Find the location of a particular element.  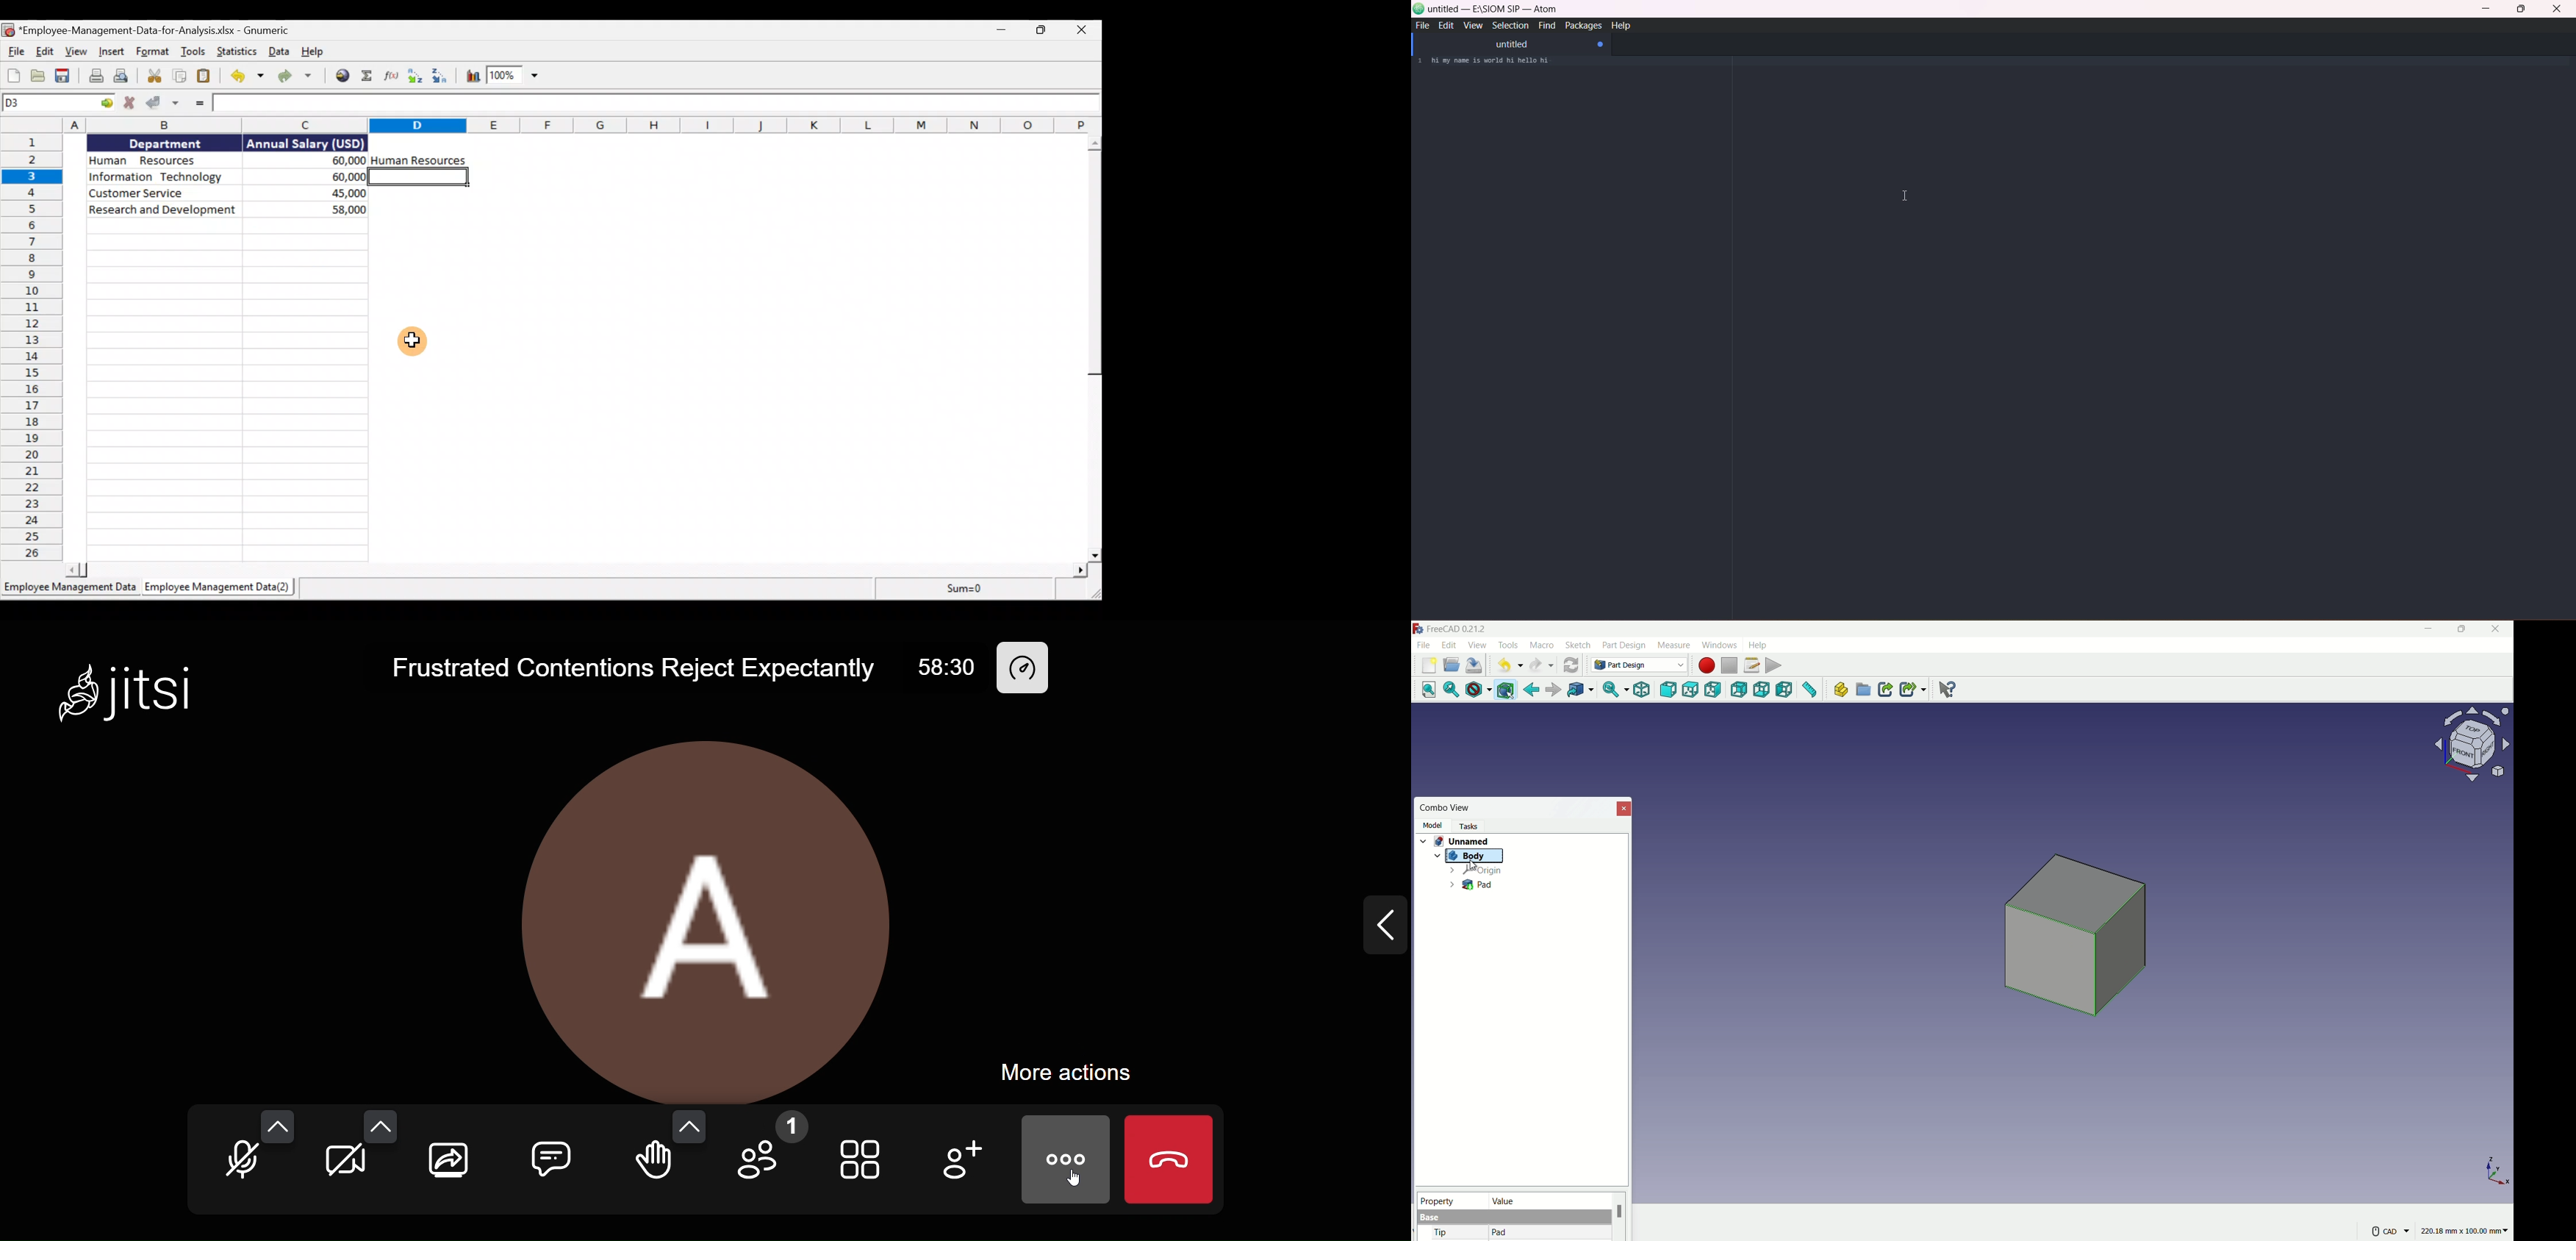

measure is located at coordinates (1810, 691).